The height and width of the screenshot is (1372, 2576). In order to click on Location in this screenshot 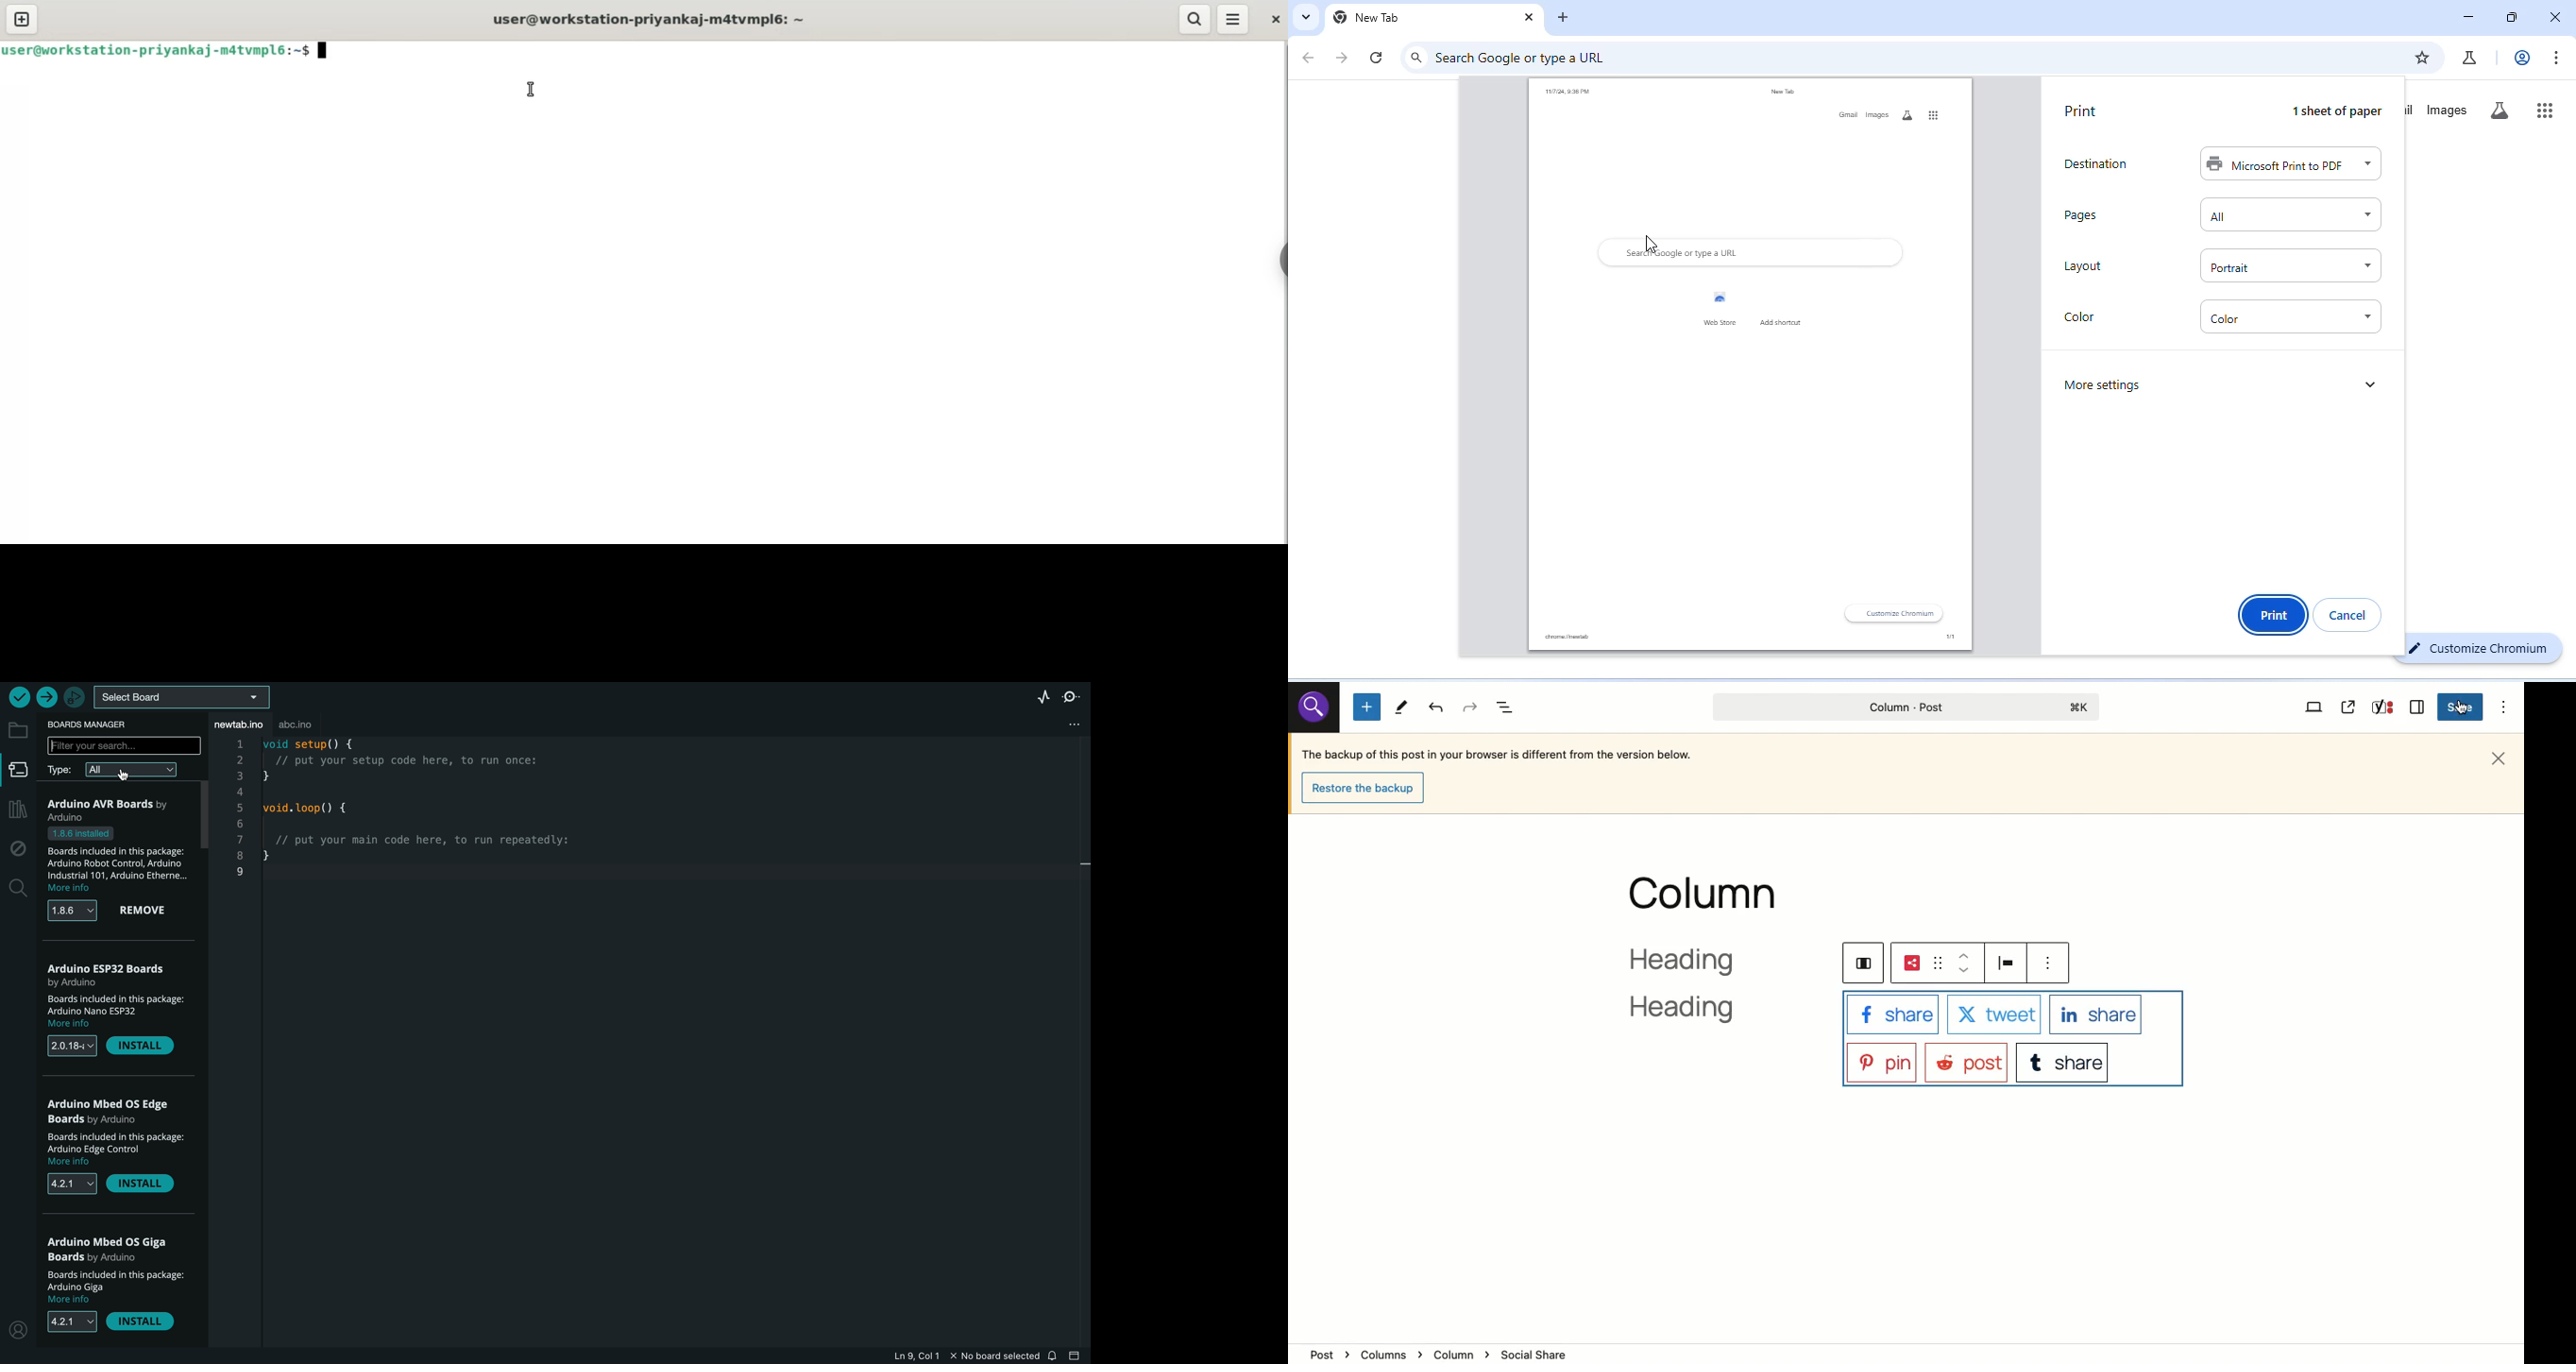, I will do `click(1908, 1354)`.